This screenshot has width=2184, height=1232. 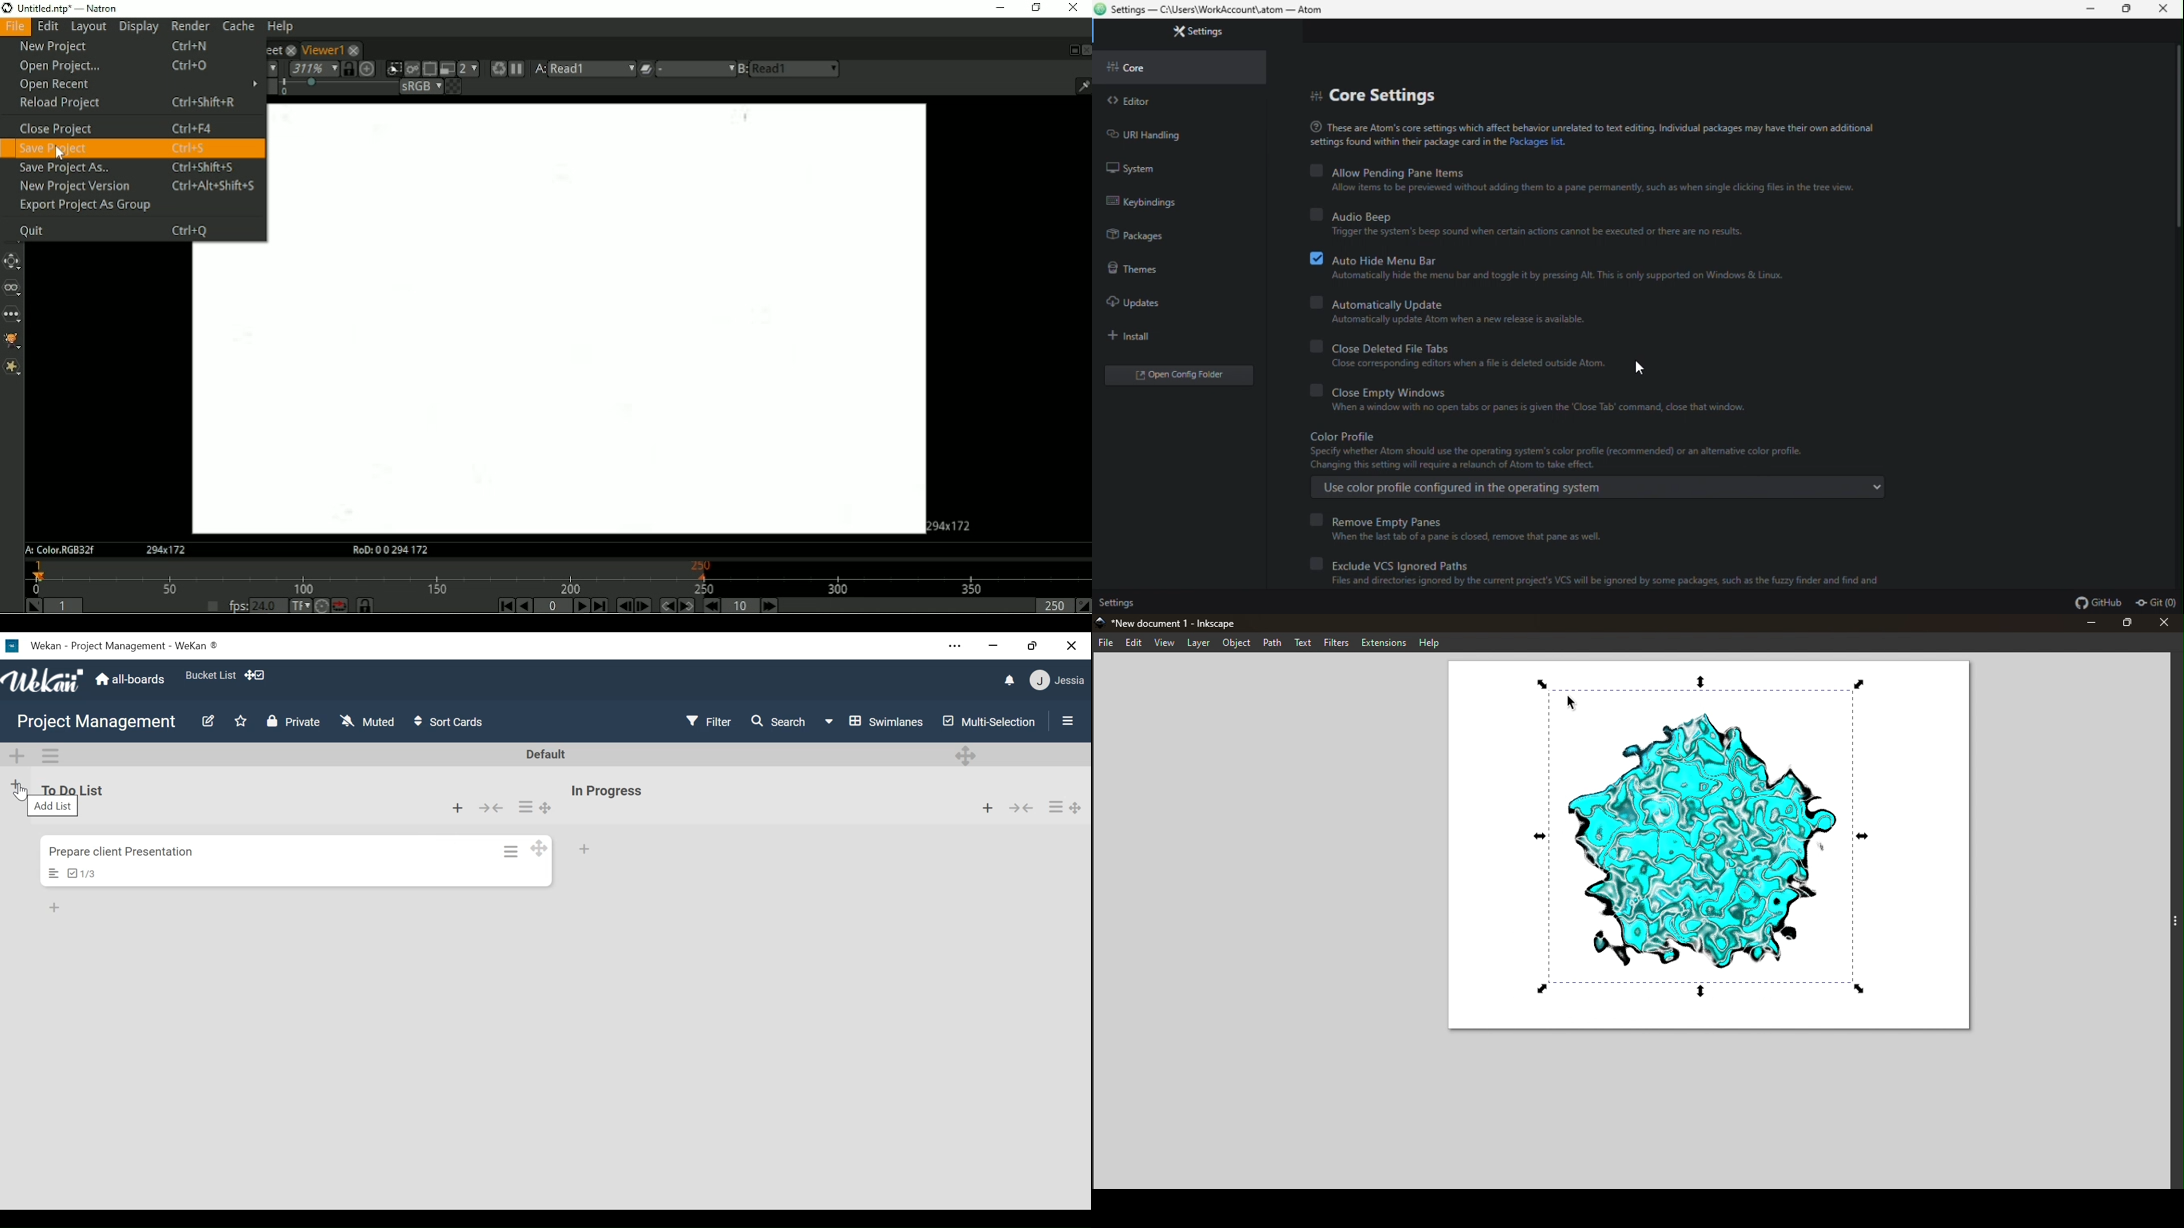 I want to click on Description, so click(x=54, y=872).